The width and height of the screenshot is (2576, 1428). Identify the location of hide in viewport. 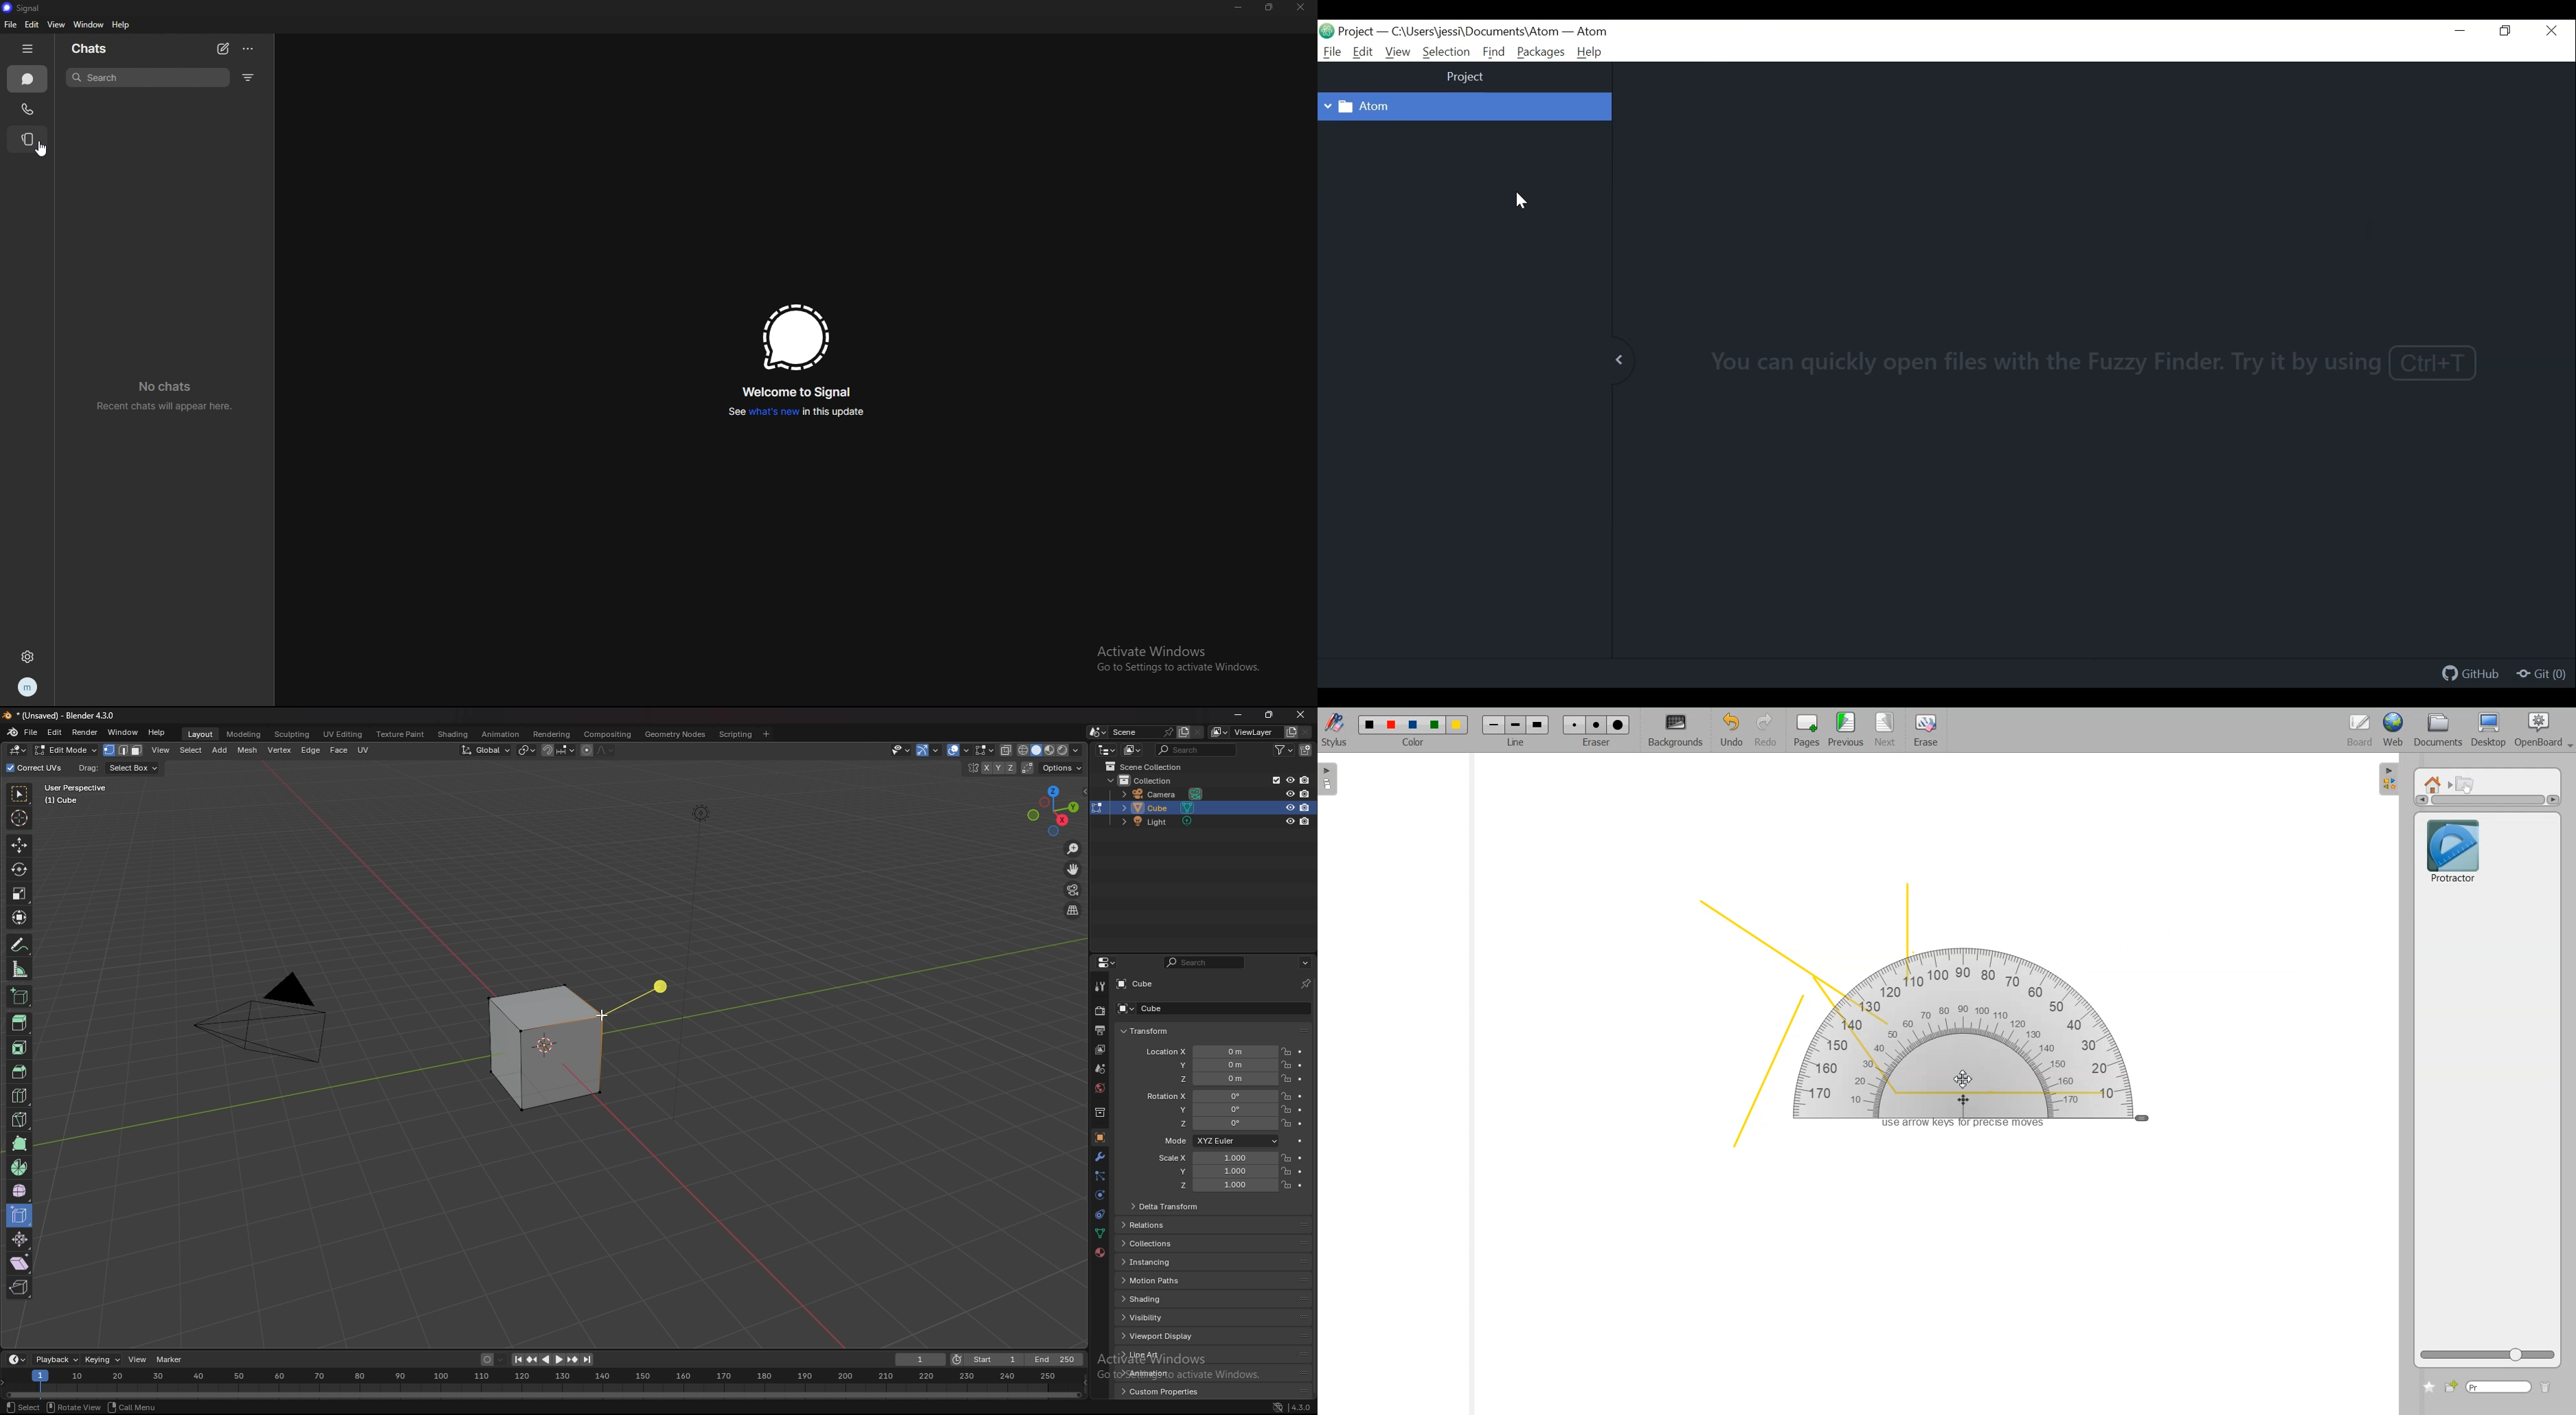
(1290, 780).